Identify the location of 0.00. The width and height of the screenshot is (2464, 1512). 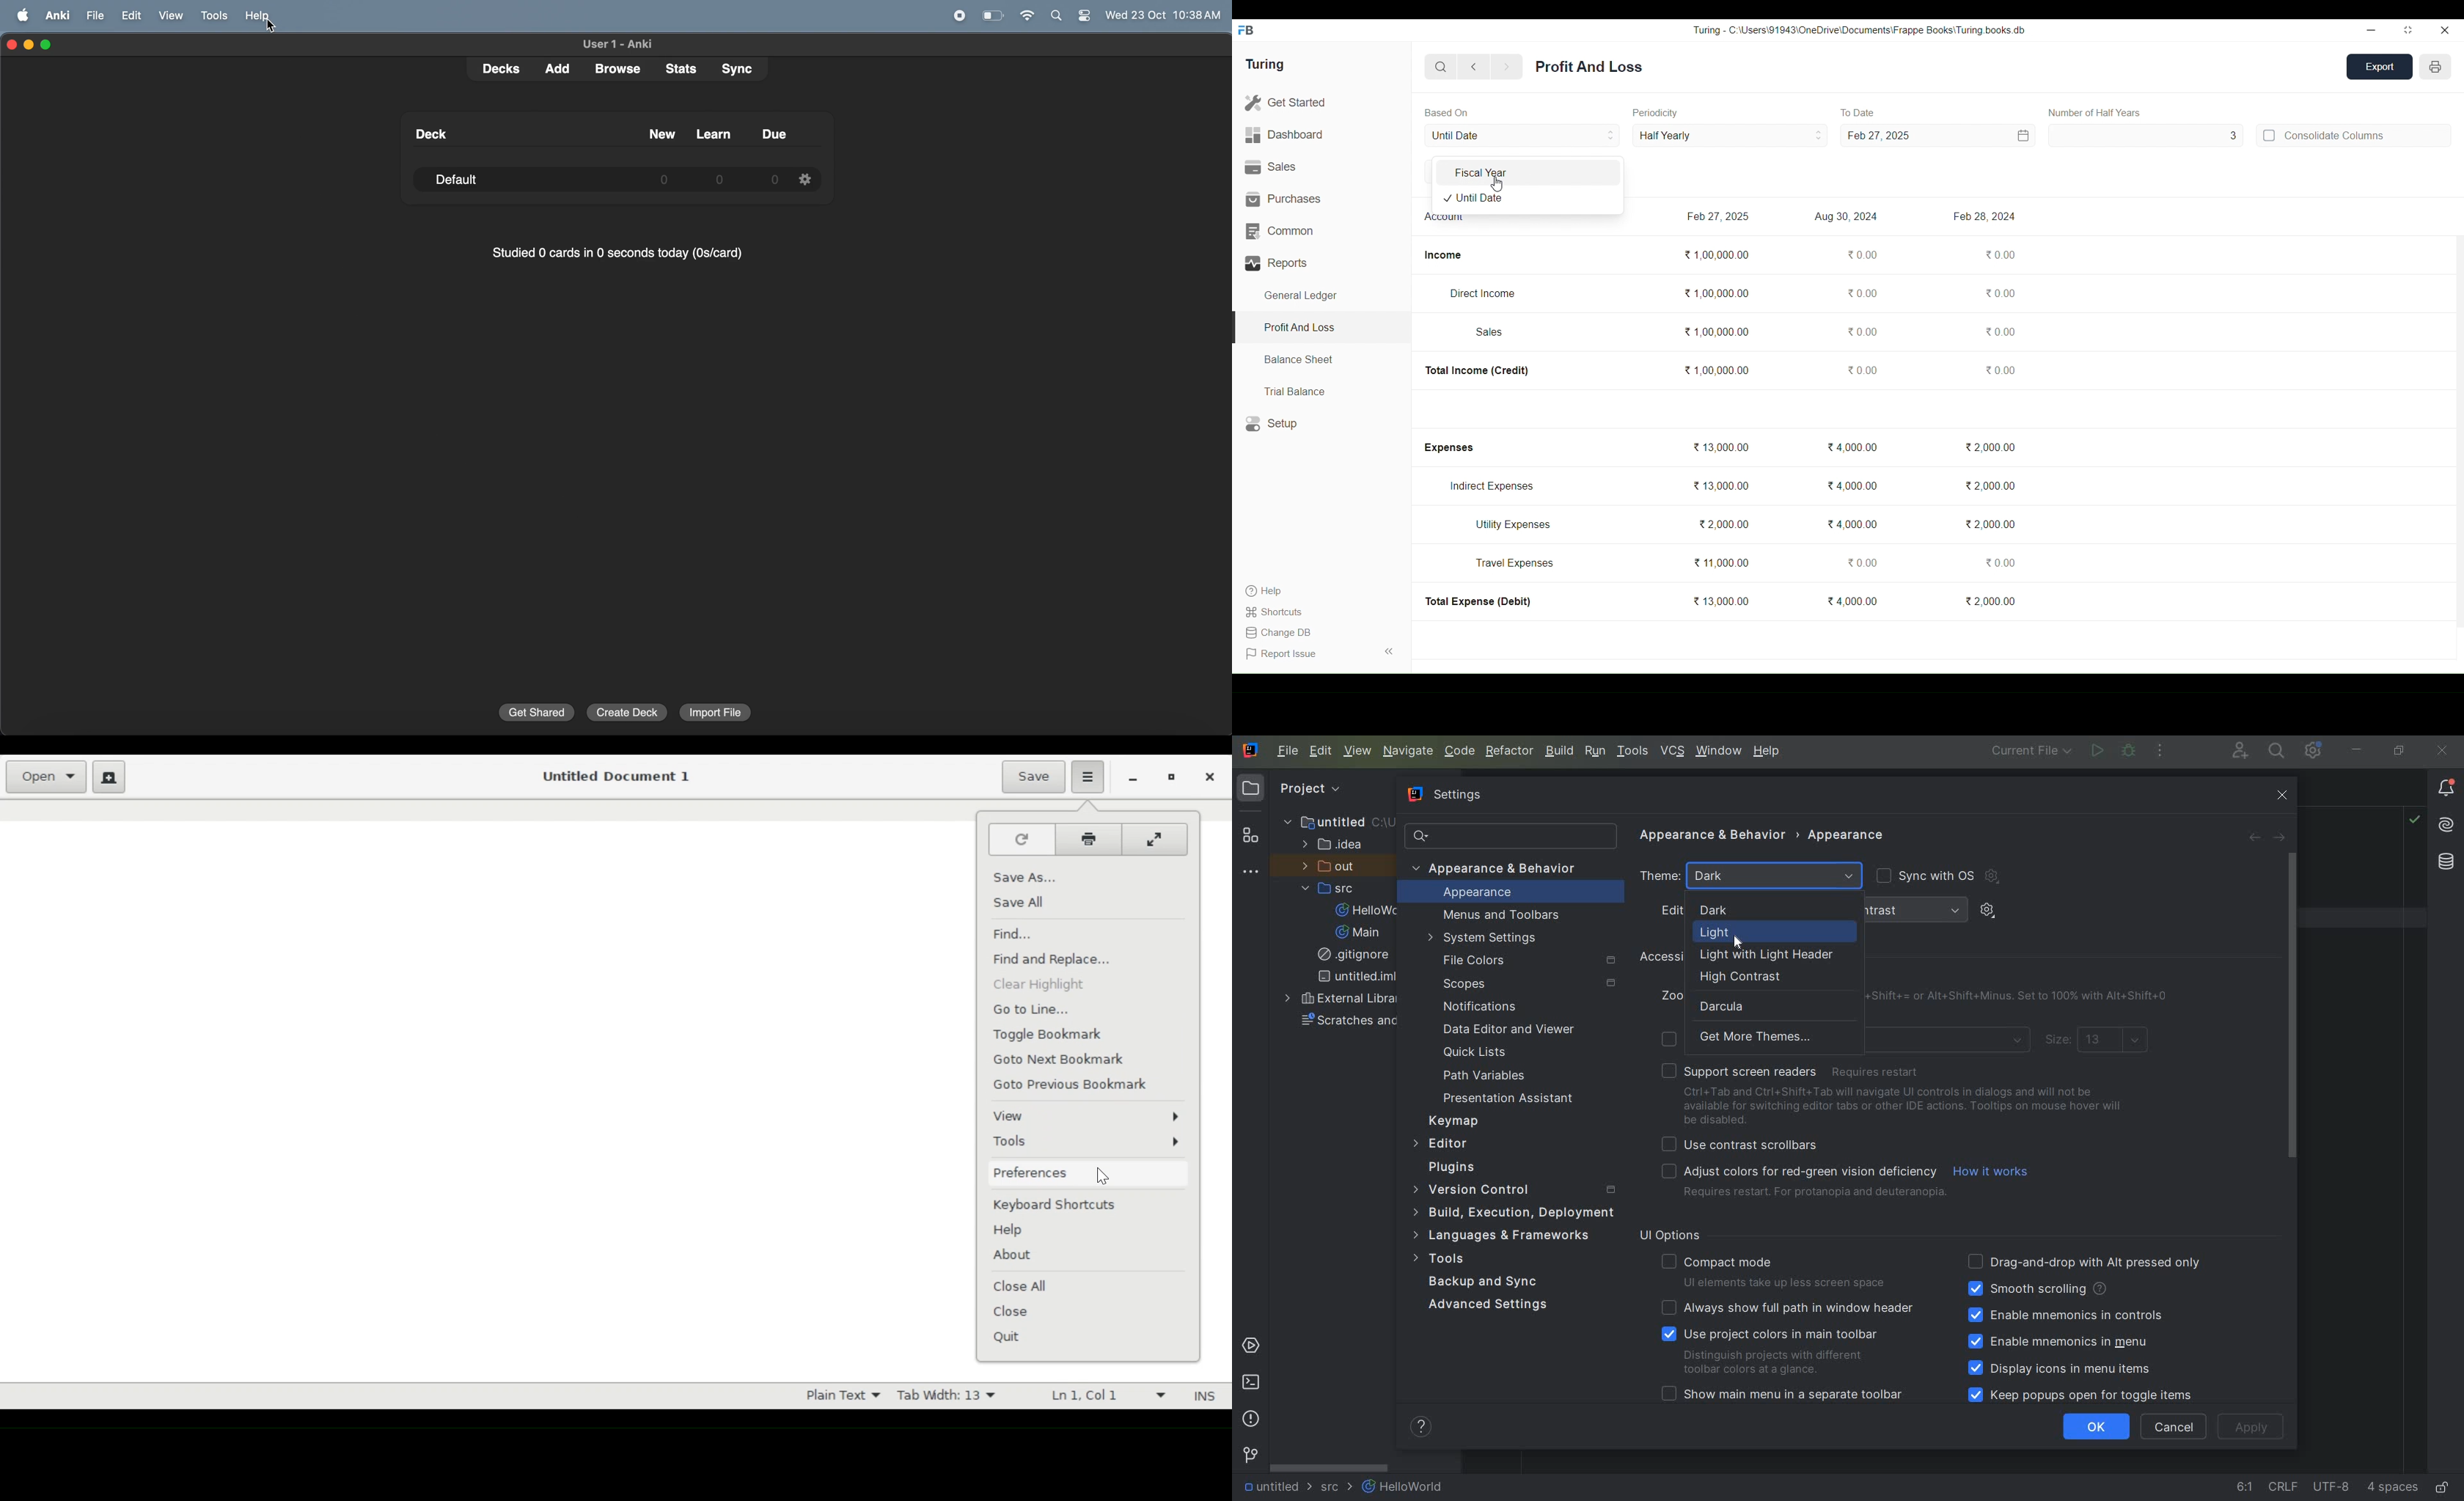
(1861, 255).